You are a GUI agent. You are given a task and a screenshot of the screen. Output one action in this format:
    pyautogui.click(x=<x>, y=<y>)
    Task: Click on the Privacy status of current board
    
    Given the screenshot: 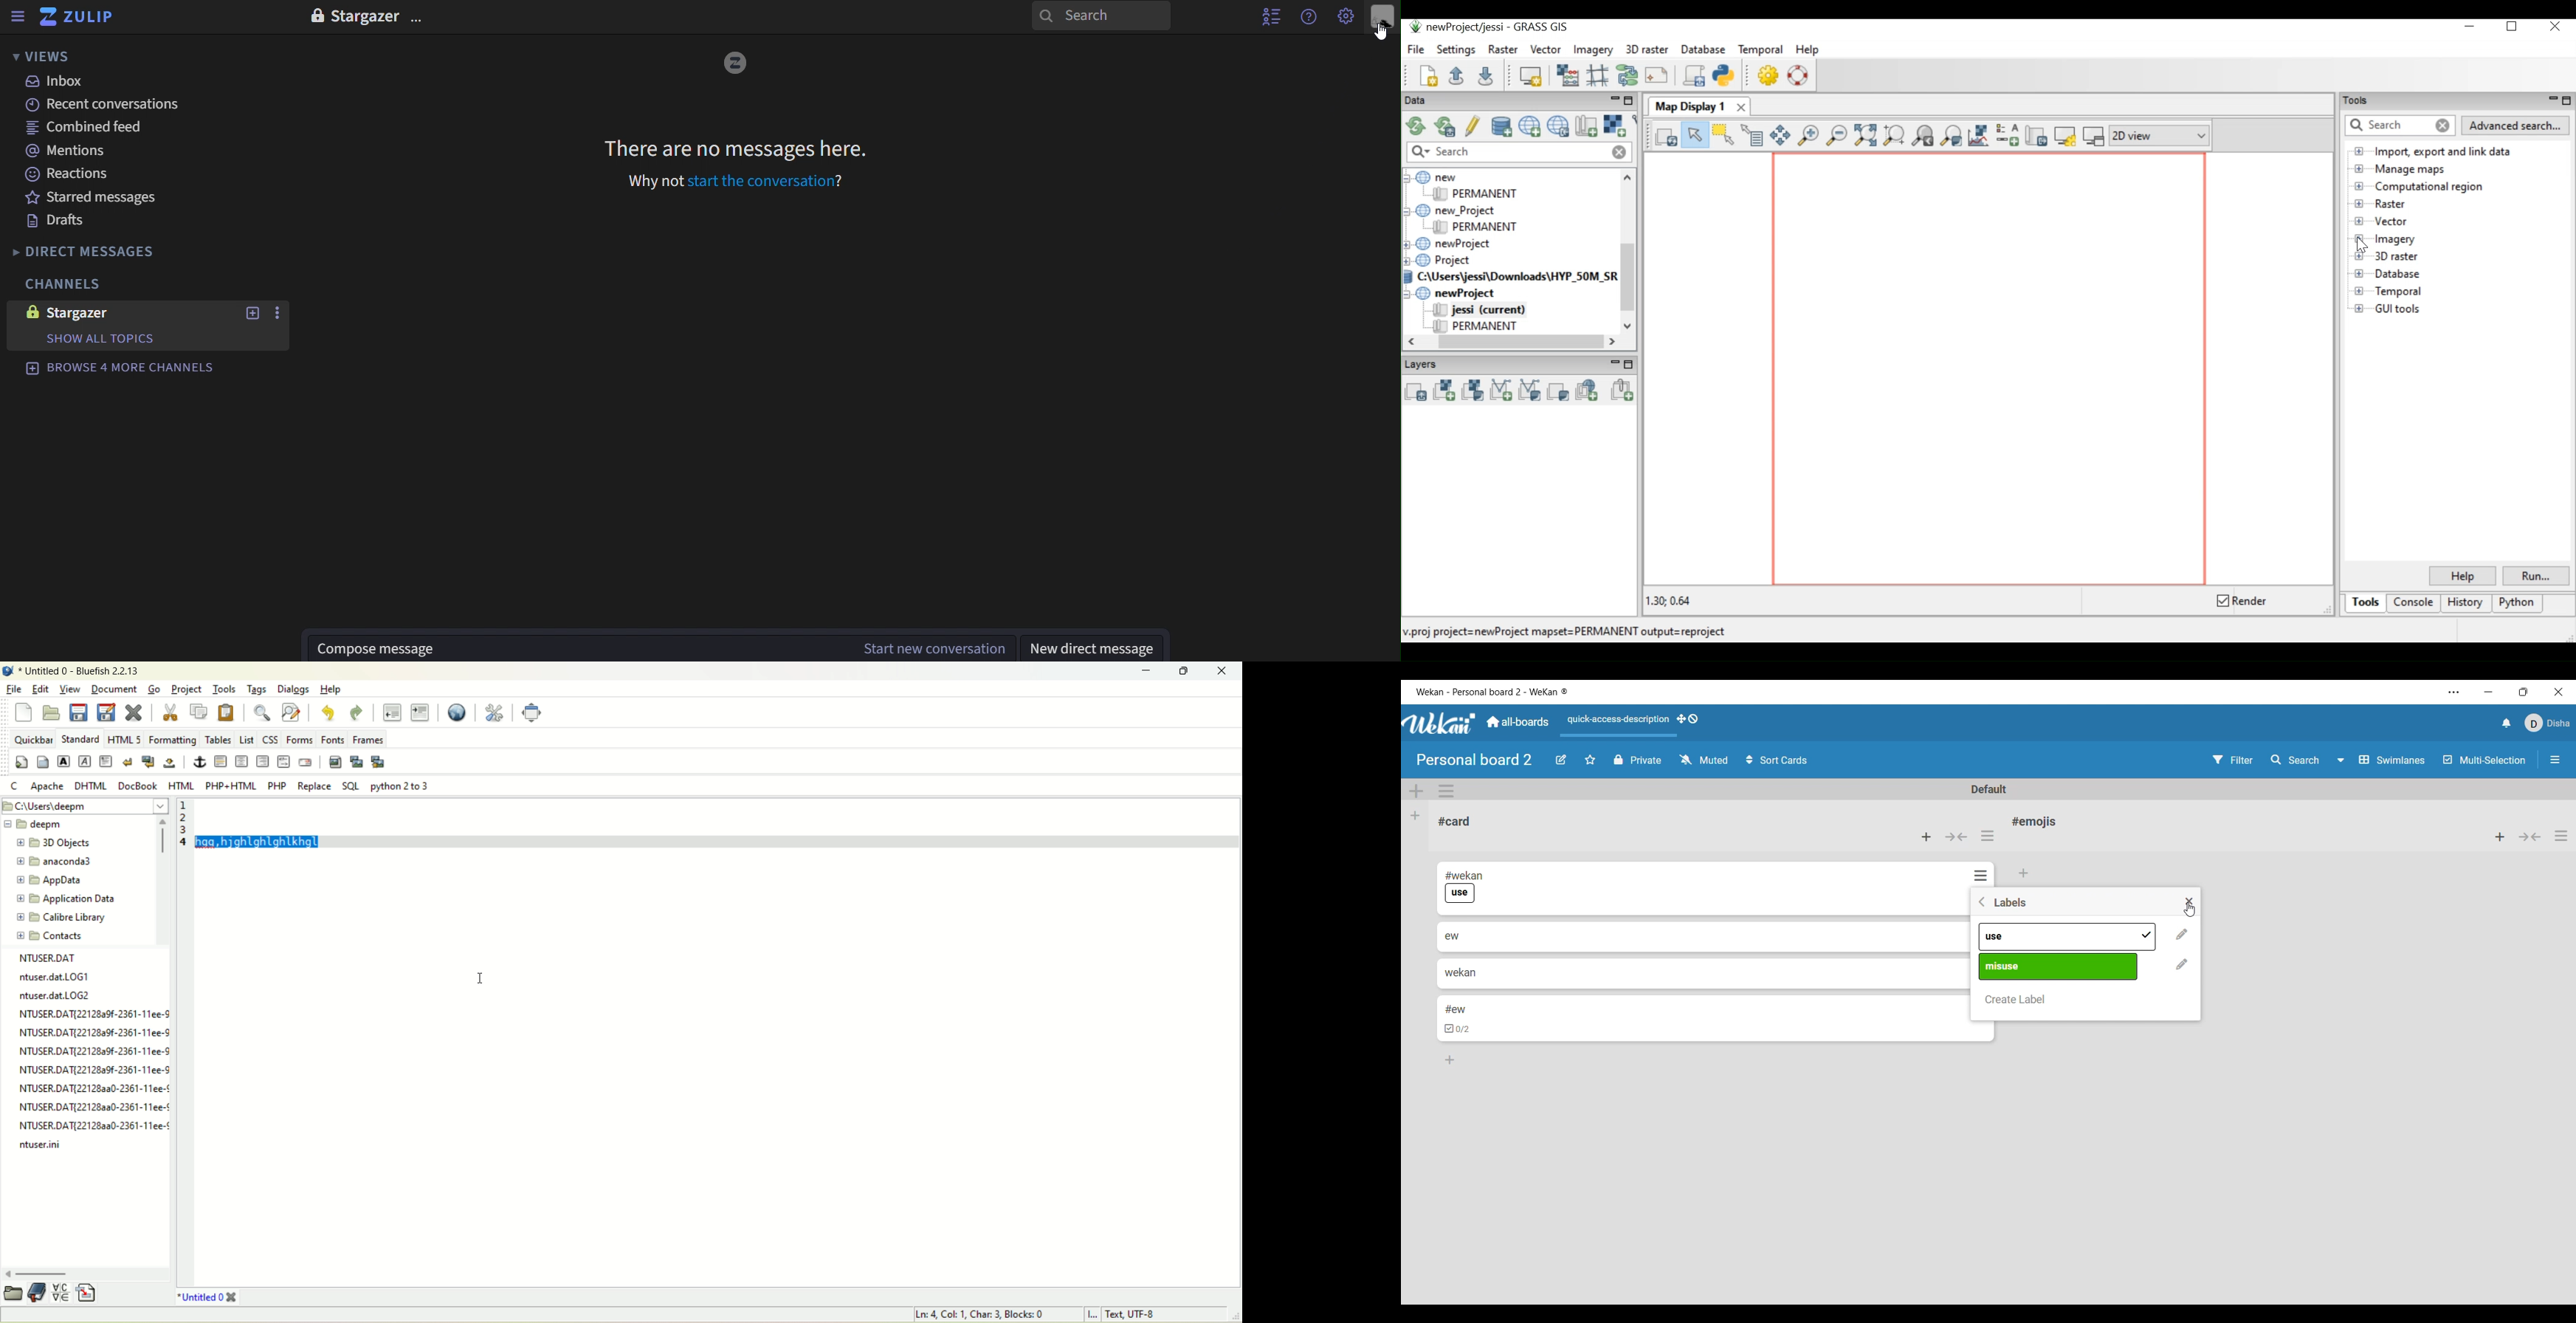 What is the action you would take?
    pyautogui.click(x=1638, y=759)
    